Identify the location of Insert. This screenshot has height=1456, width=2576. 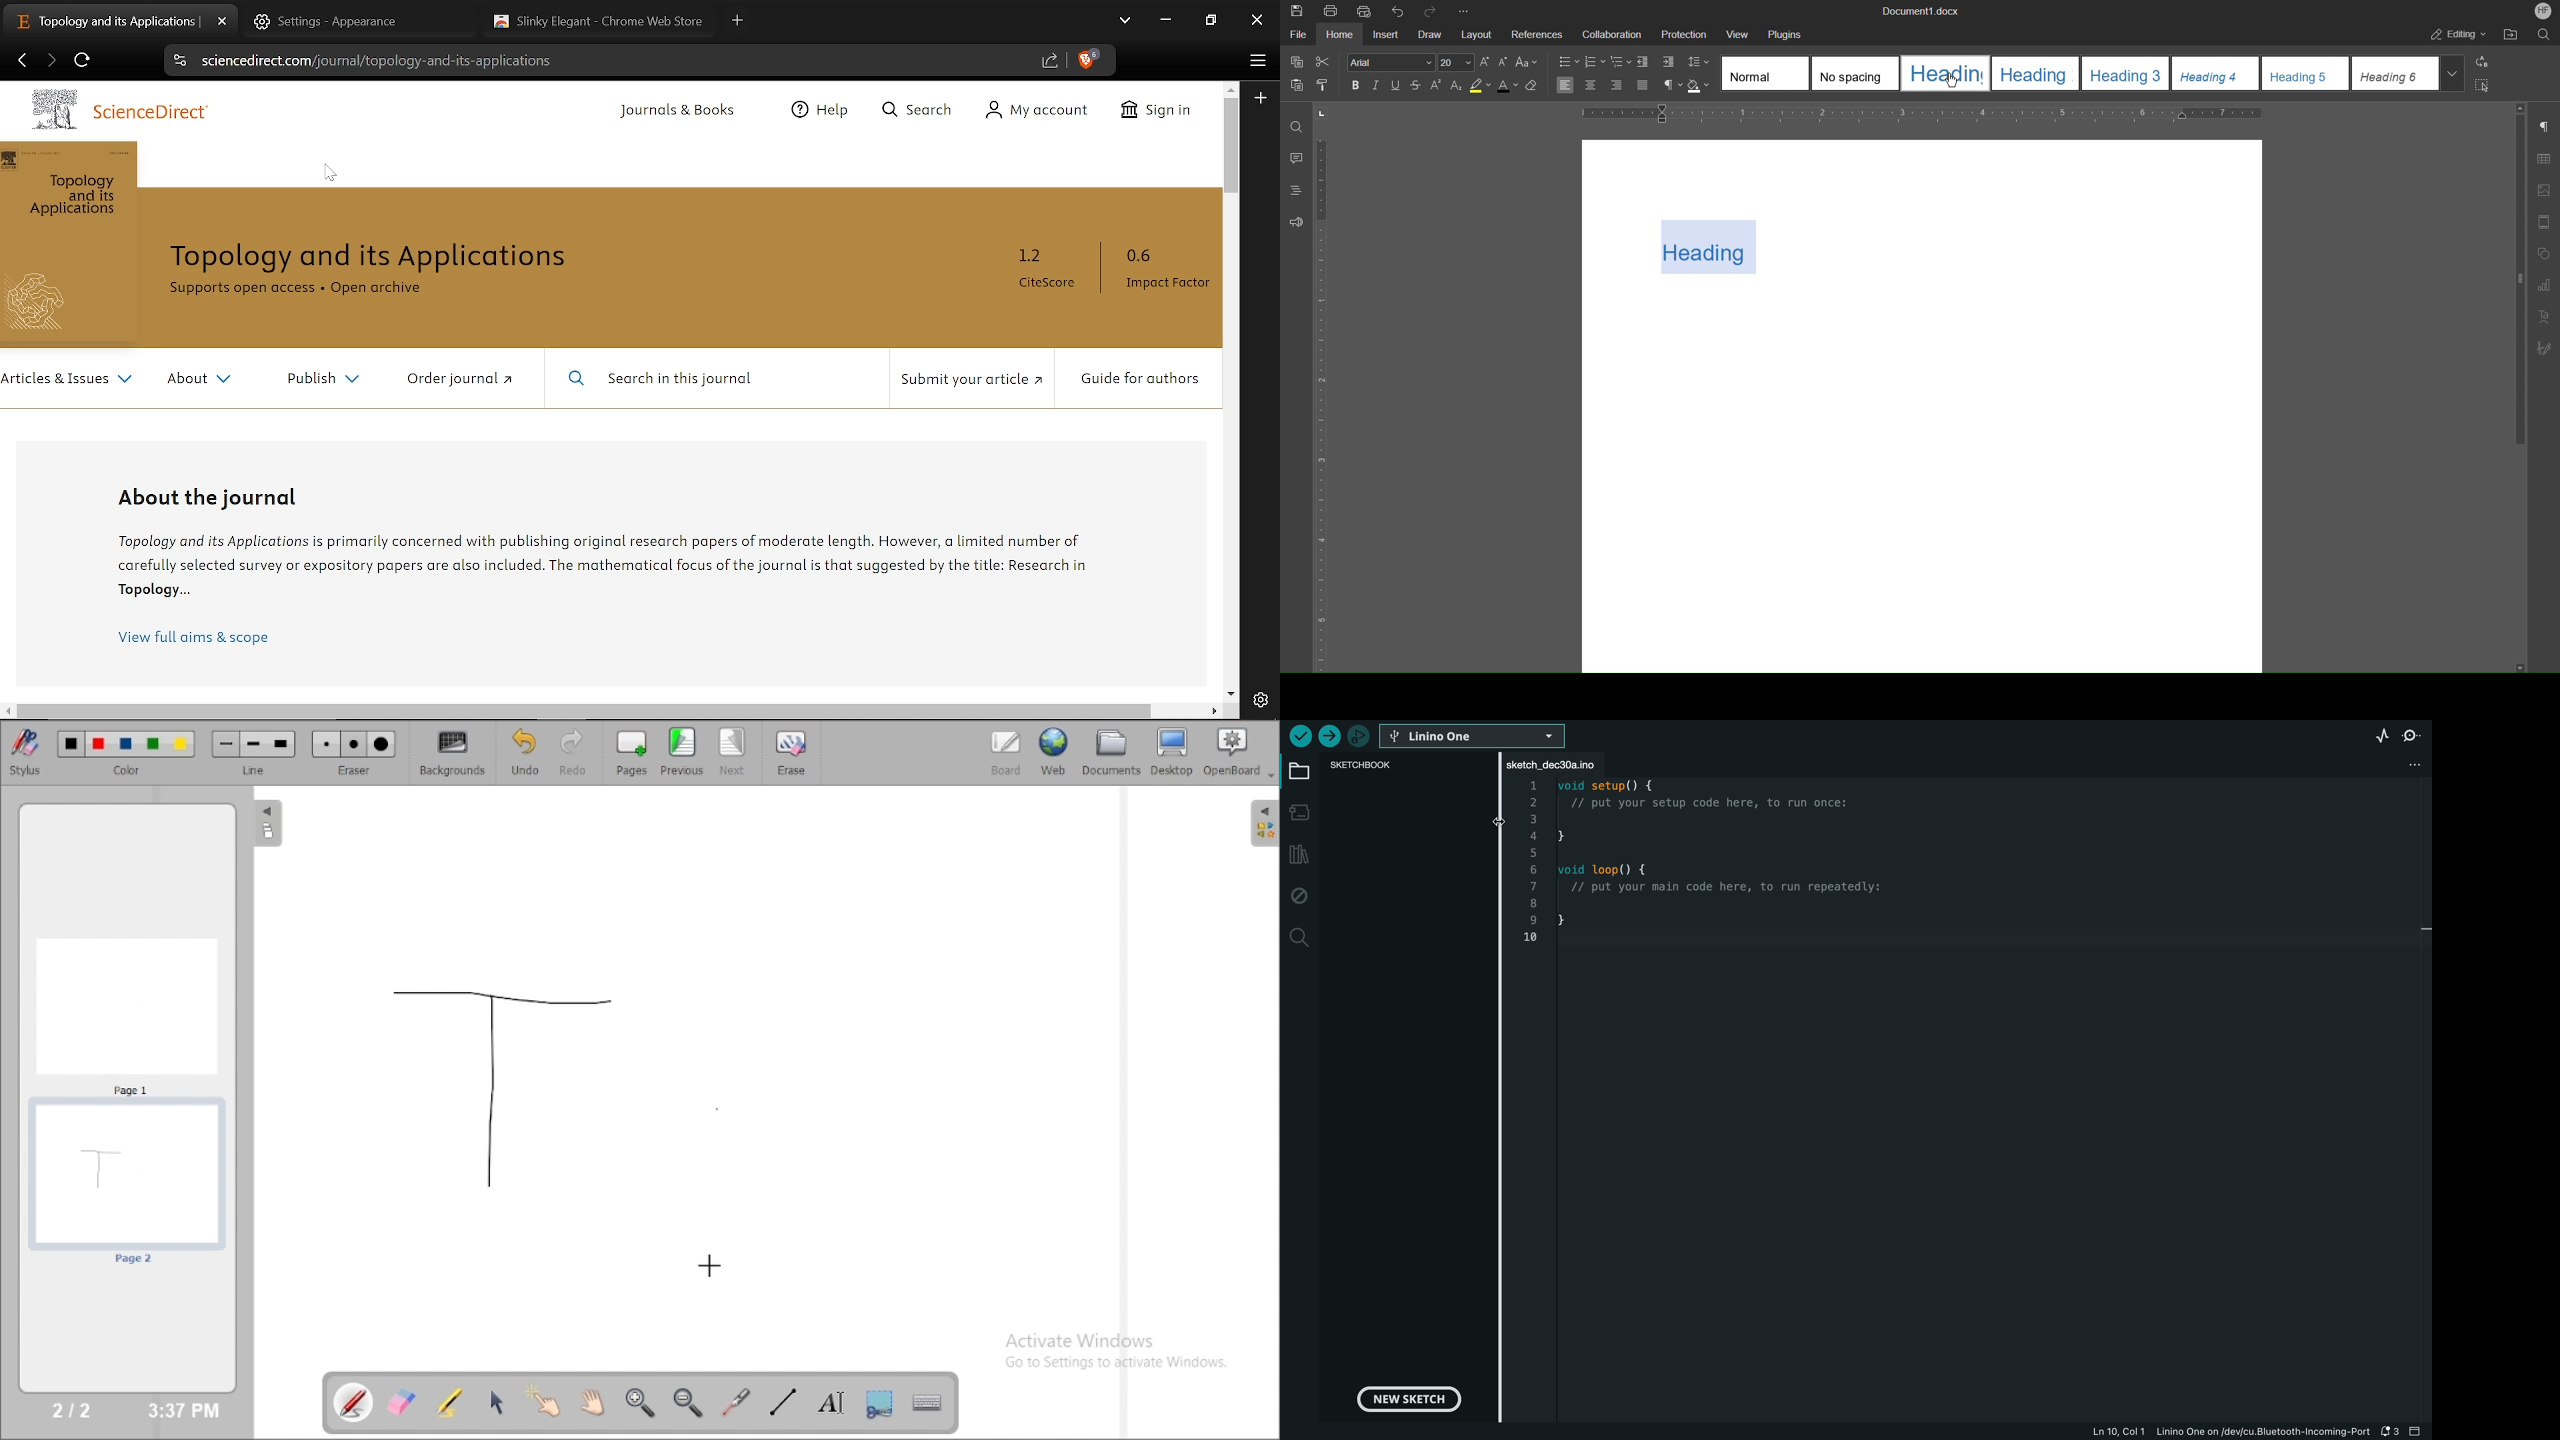
(1386, 33).